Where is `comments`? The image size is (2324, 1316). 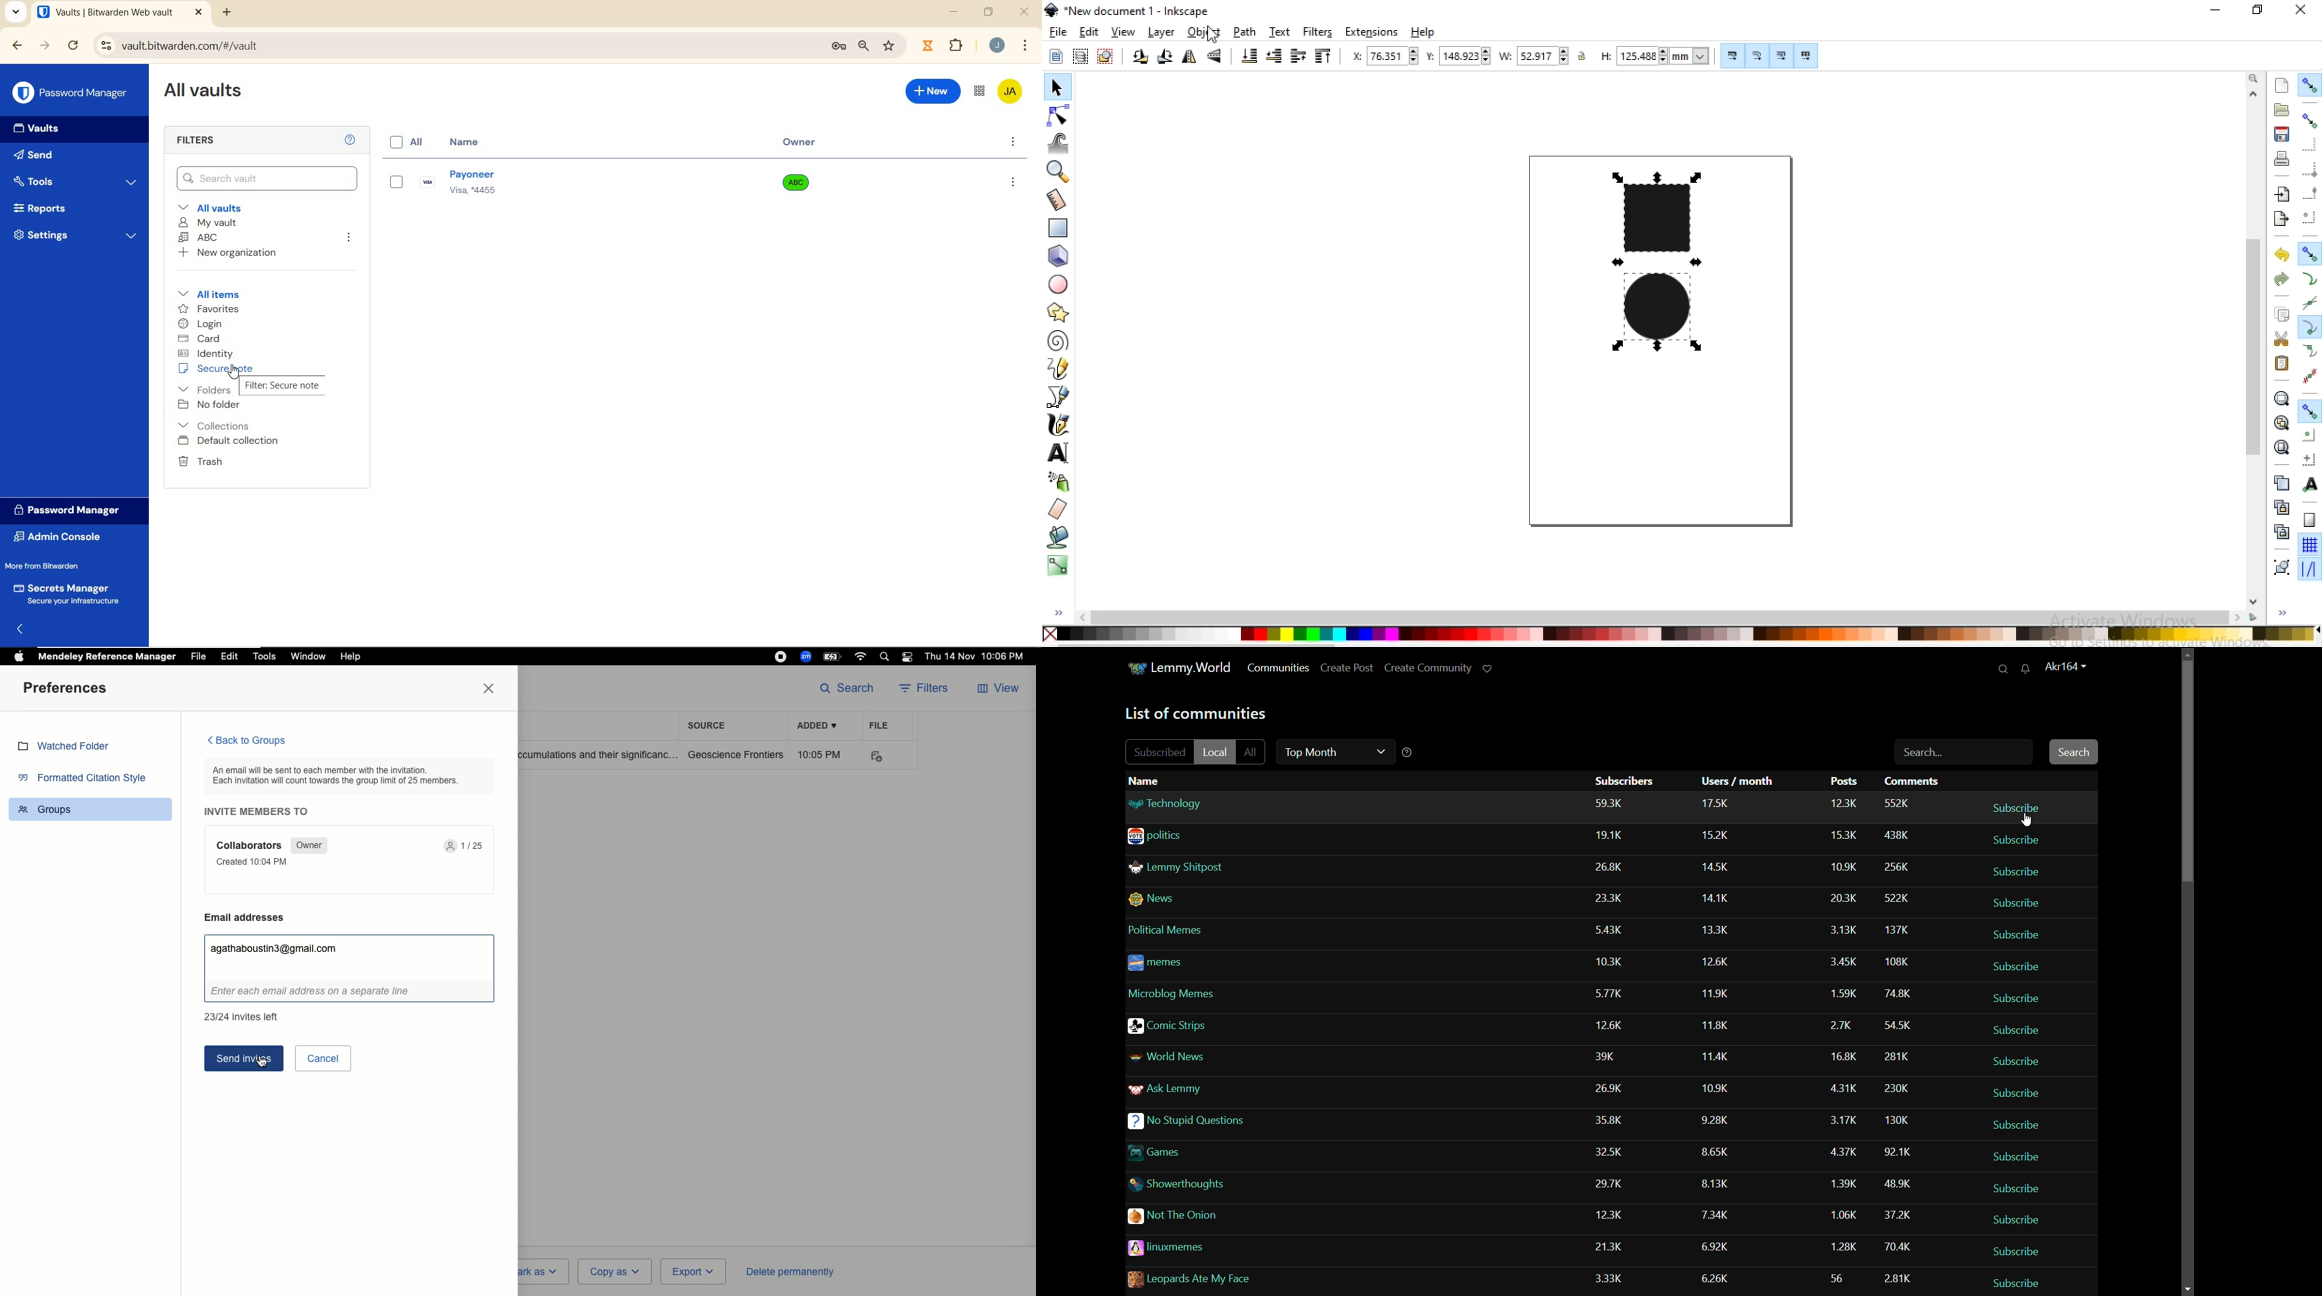
comments is located at coordinates (1898, 930).